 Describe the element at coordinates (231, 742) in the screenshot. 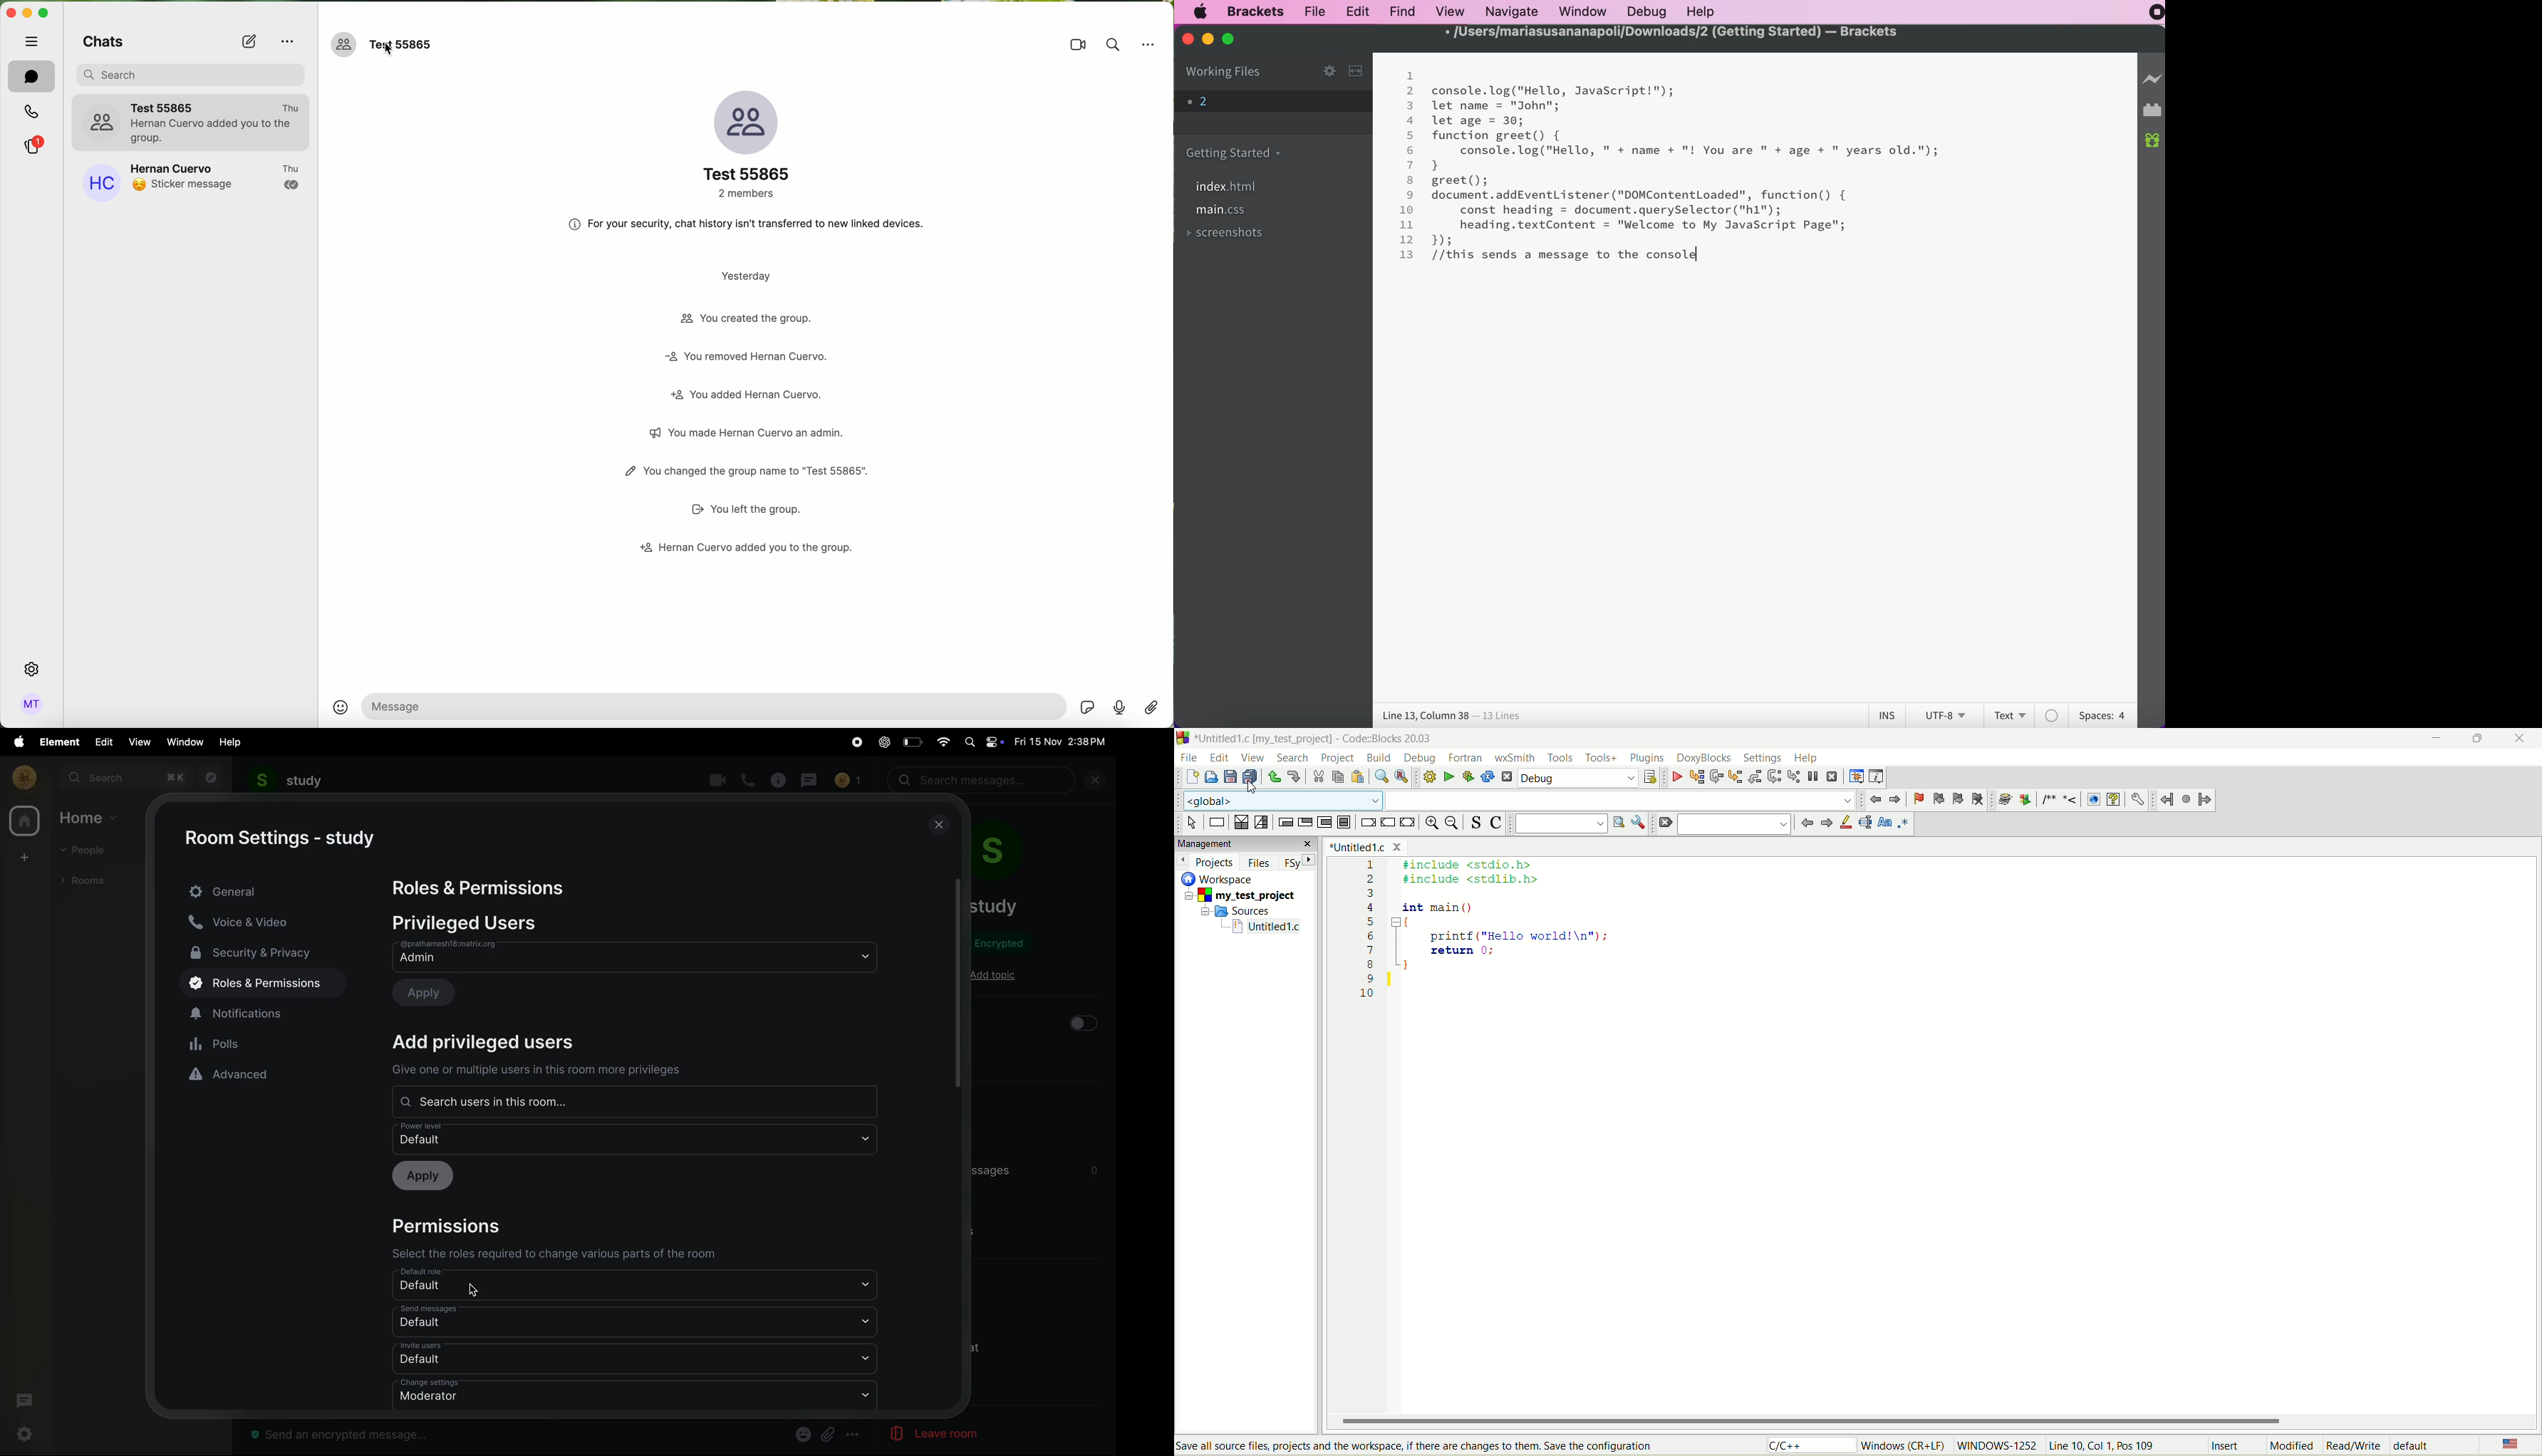

I see `help` at that location.